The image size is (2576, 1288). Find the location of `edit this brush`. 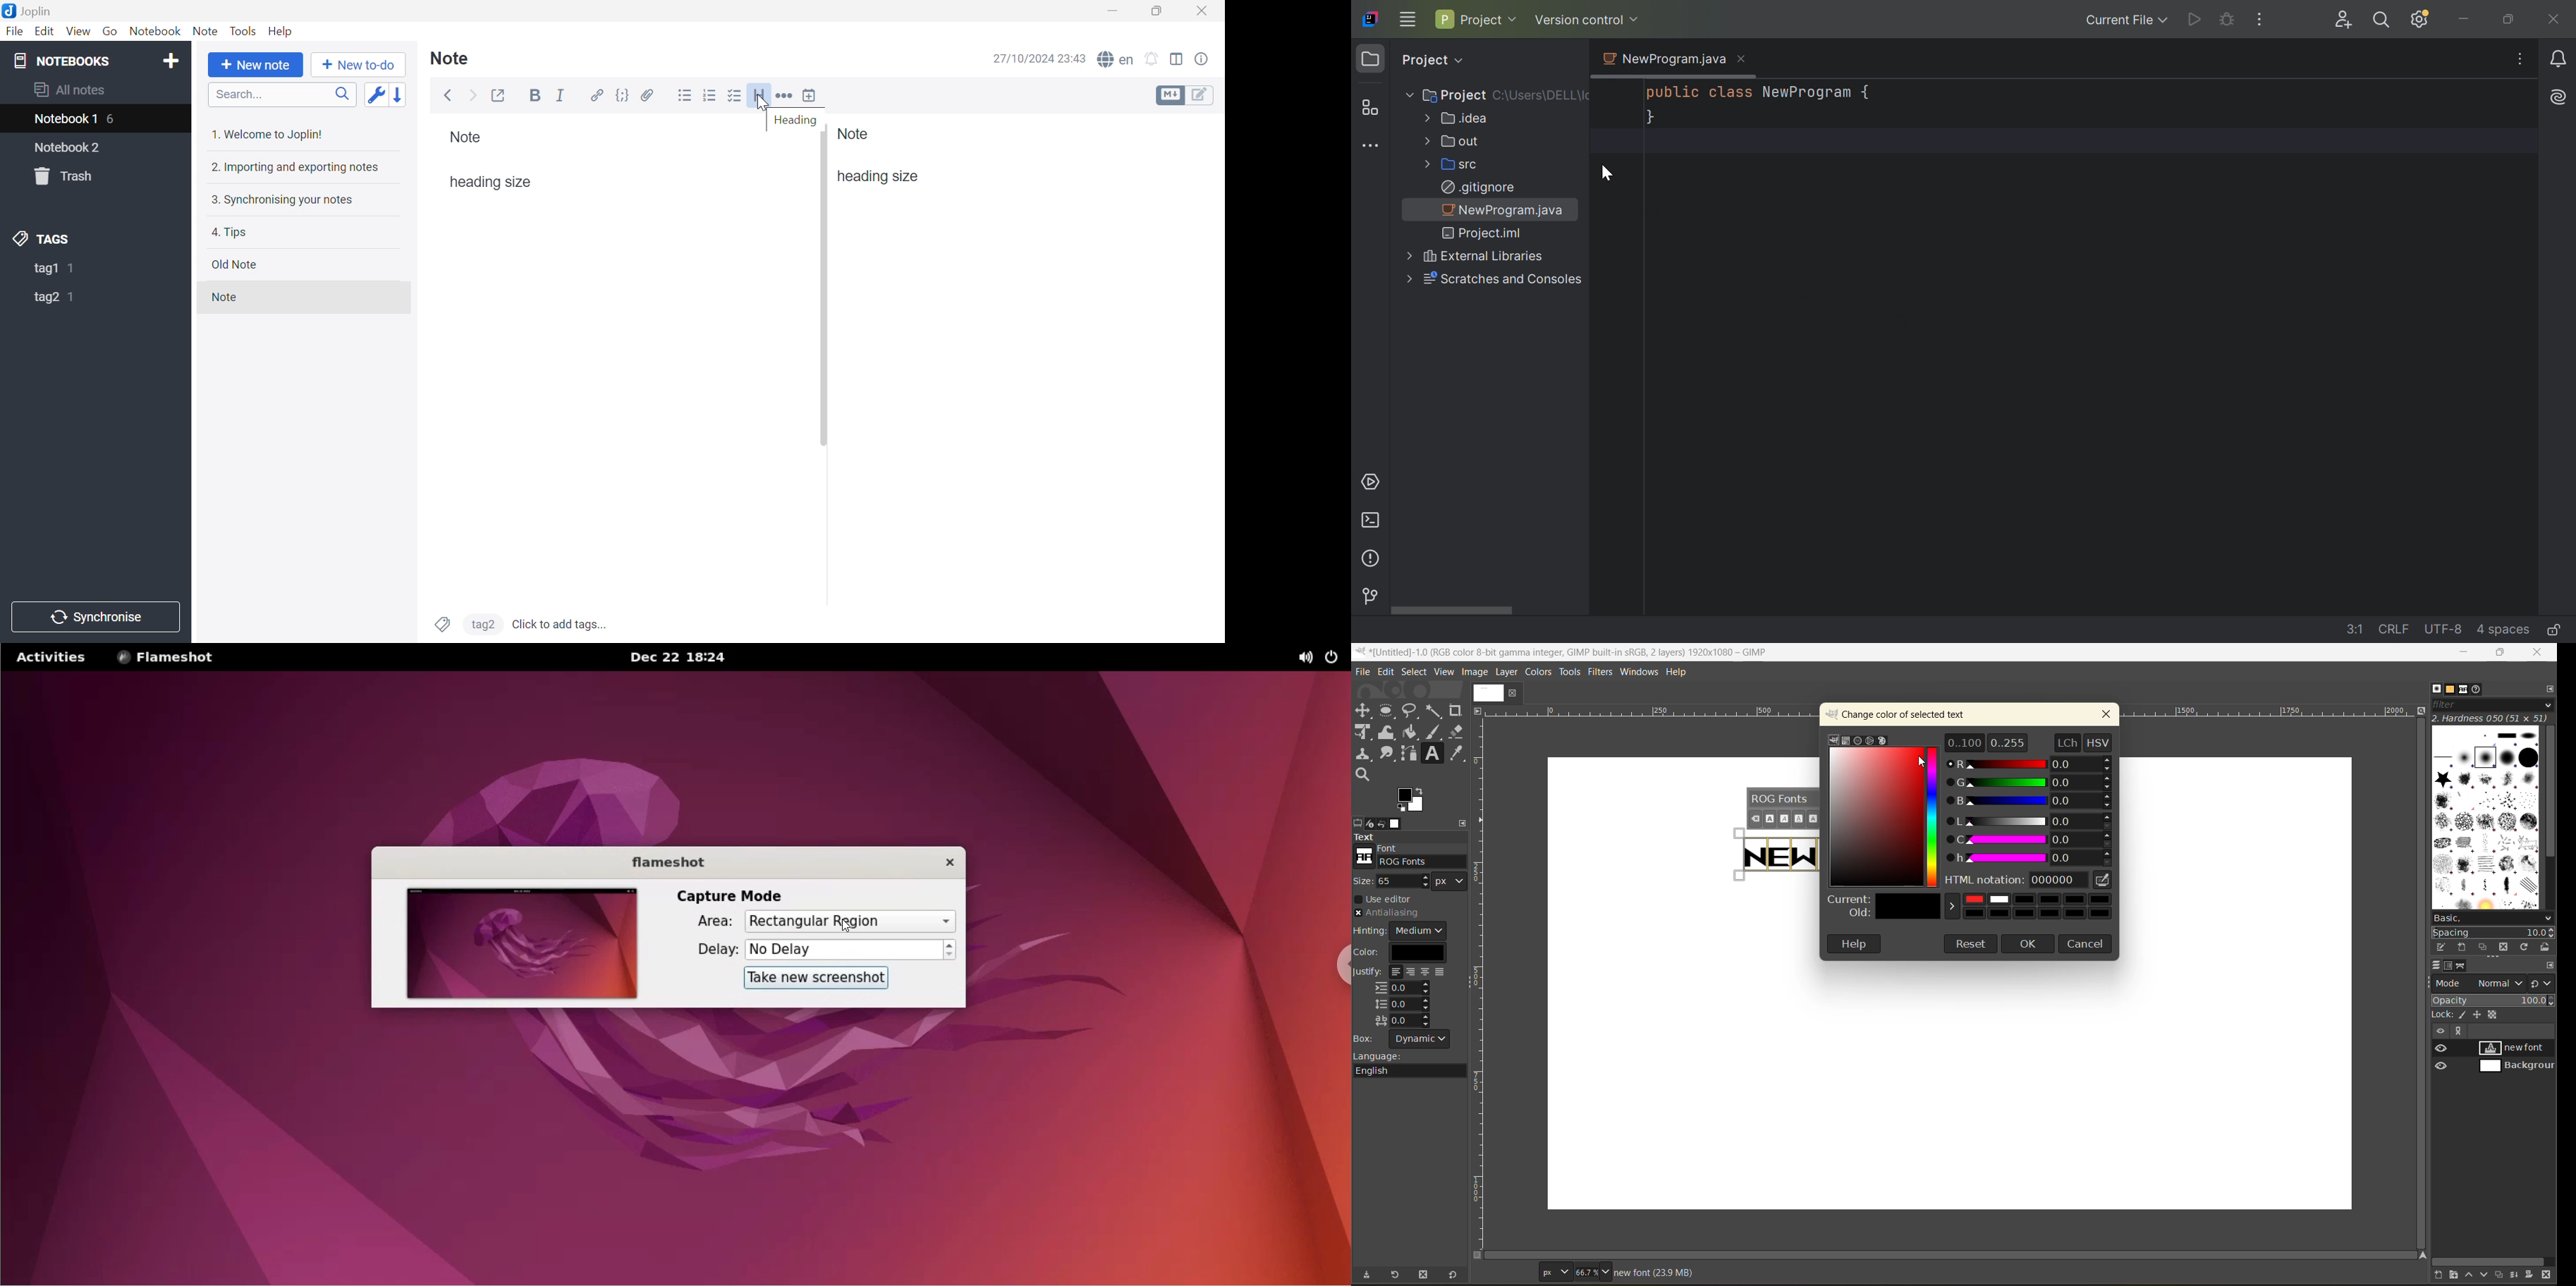

edit this brush is located at coordinates (2443, 945).